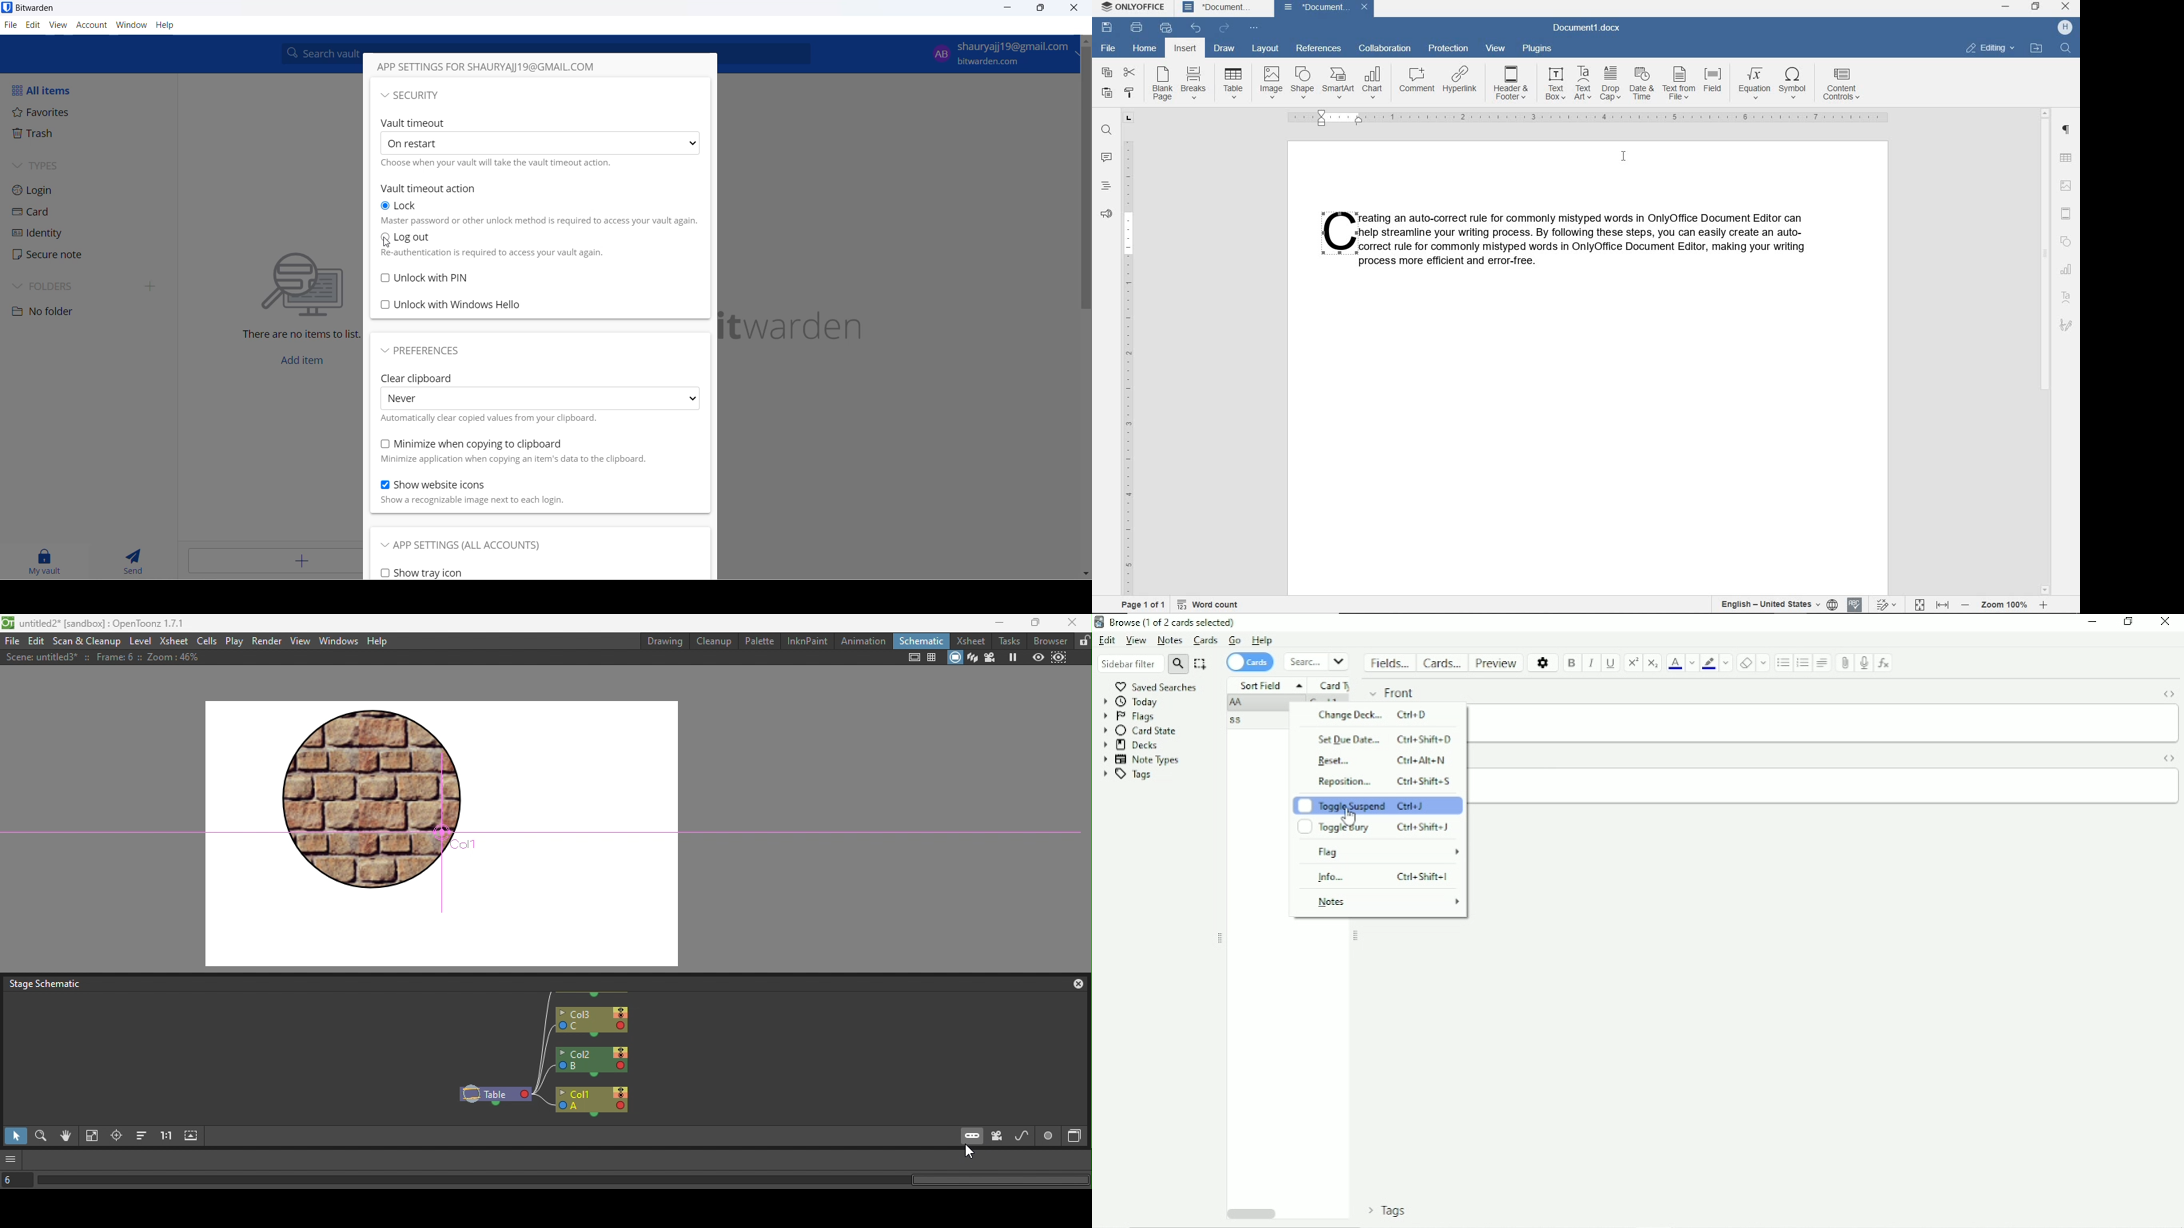 The image size is (2184, 1232). What do you see at coordinates (1224, 49) in the screenshot?
I see `draw` at bounding box center [1224, 49].